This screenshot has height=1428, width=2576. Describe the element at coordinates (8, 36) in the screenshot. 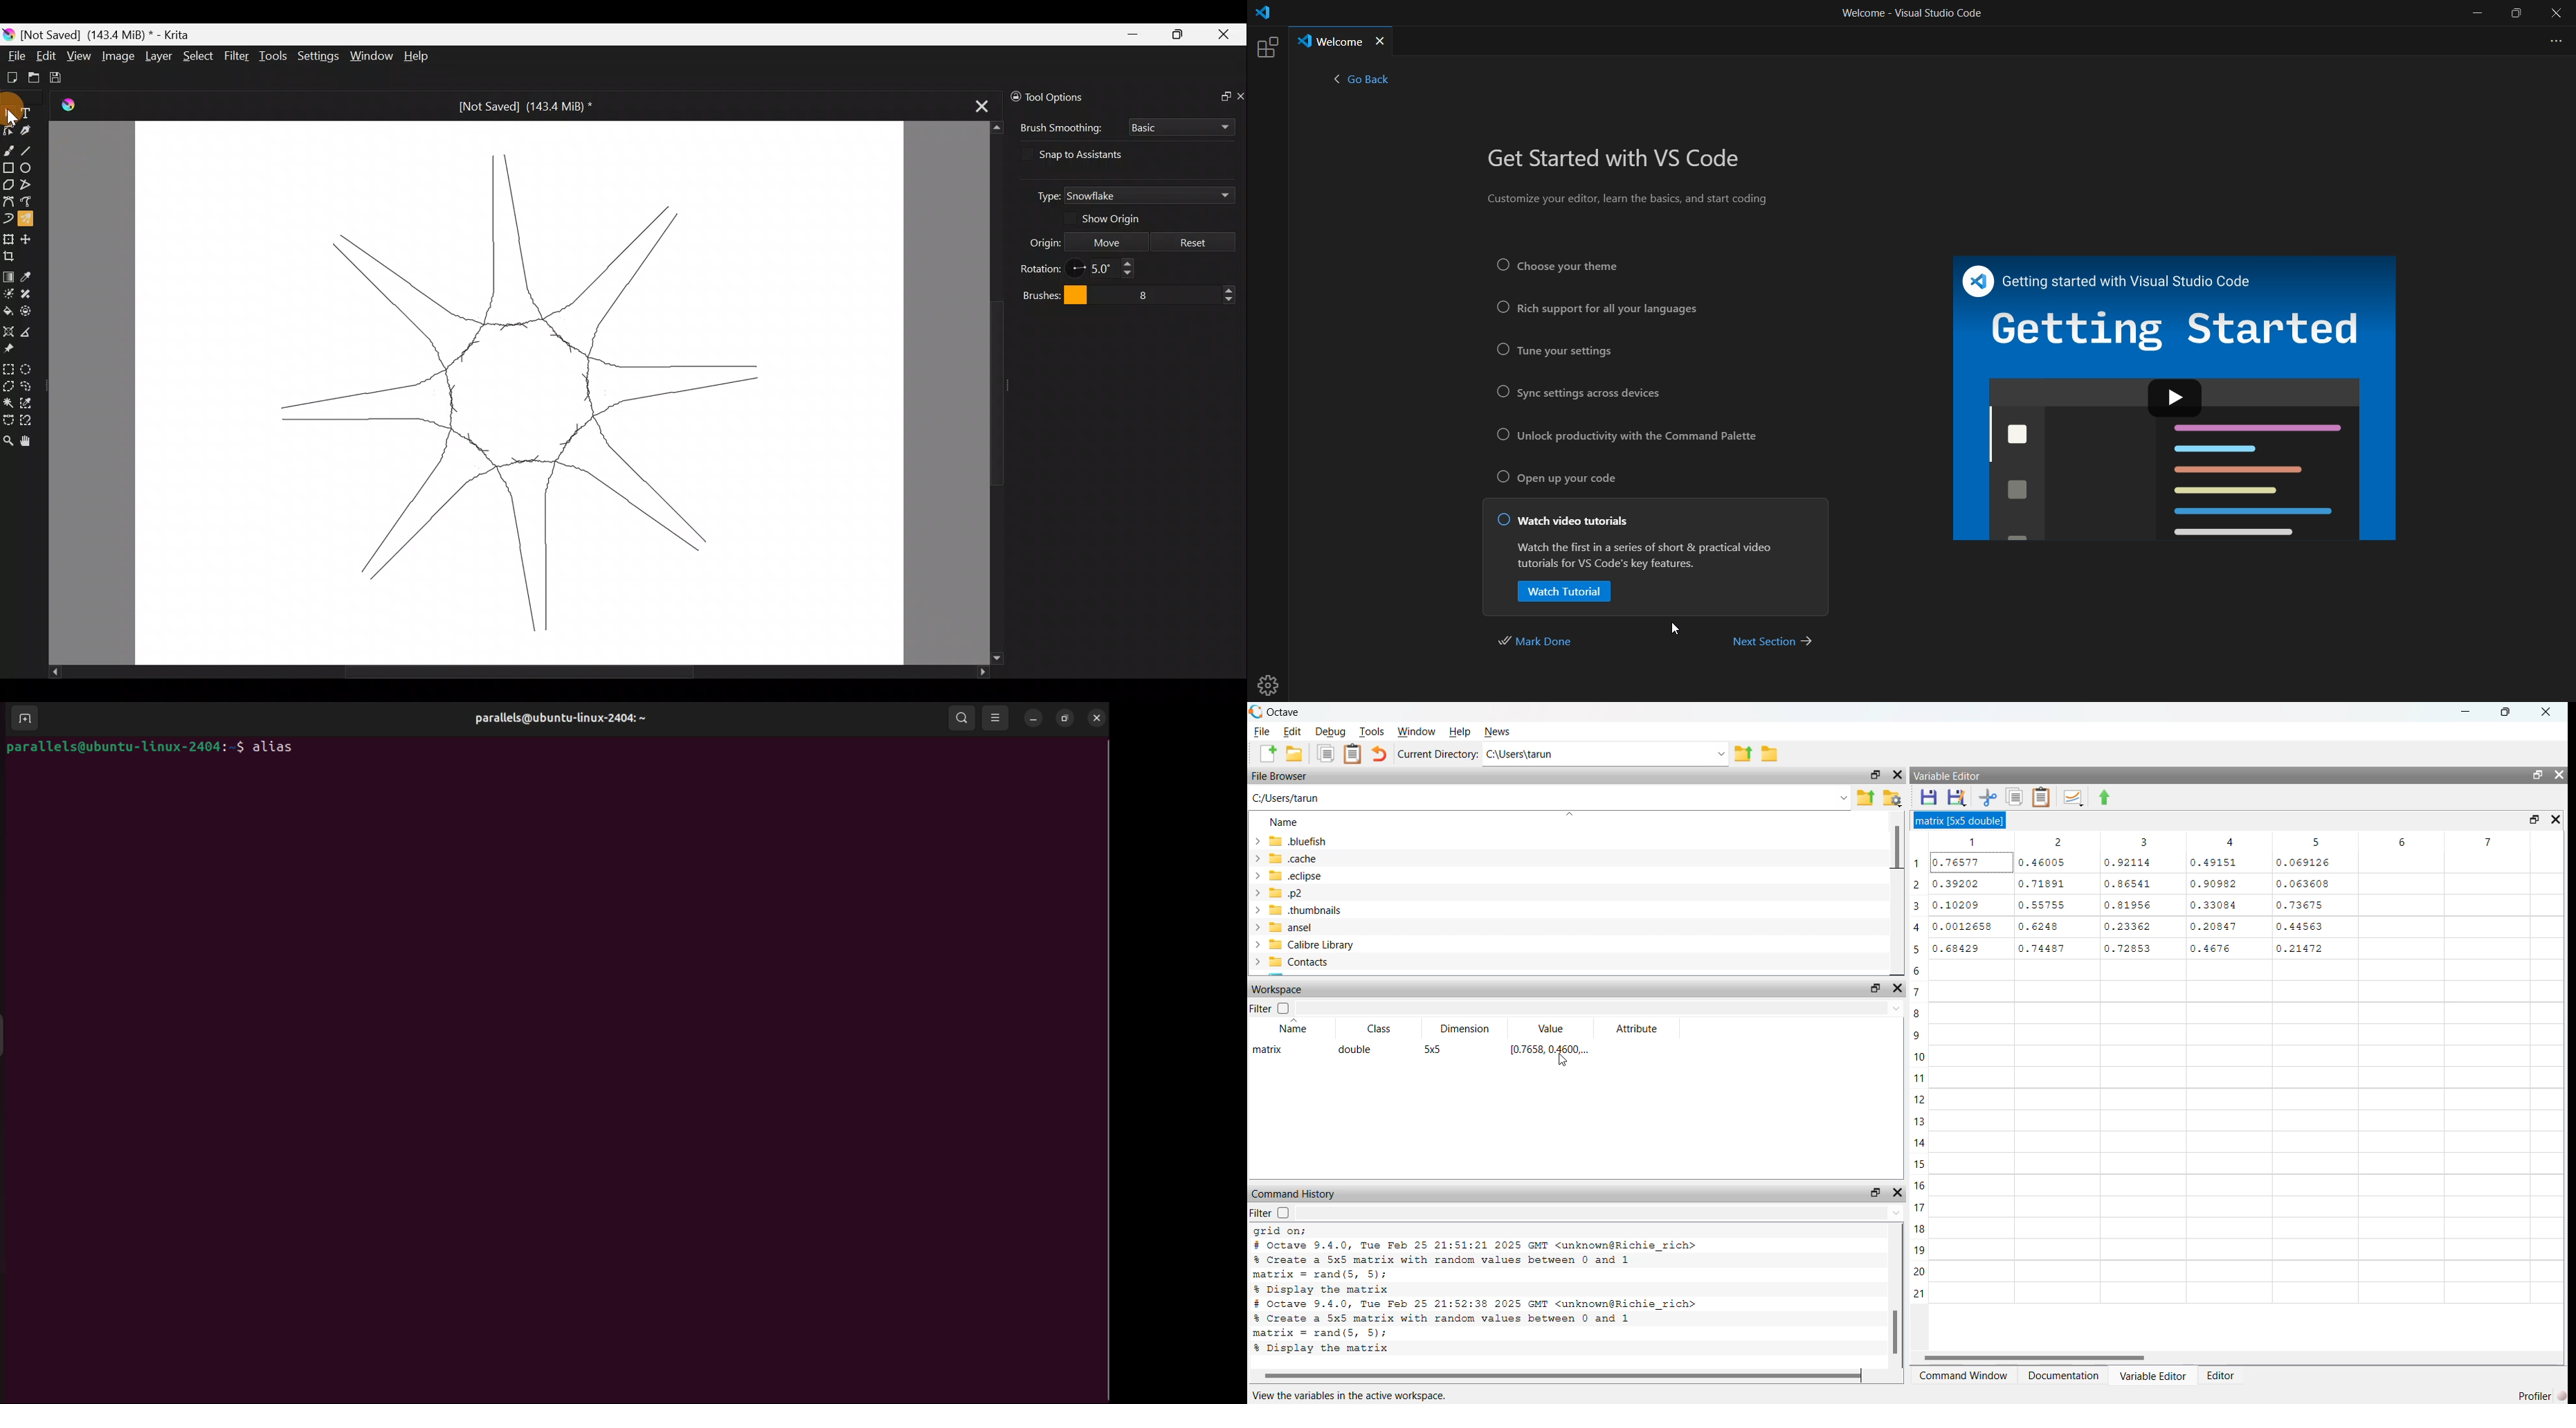

I see `Krita logo` at that location.